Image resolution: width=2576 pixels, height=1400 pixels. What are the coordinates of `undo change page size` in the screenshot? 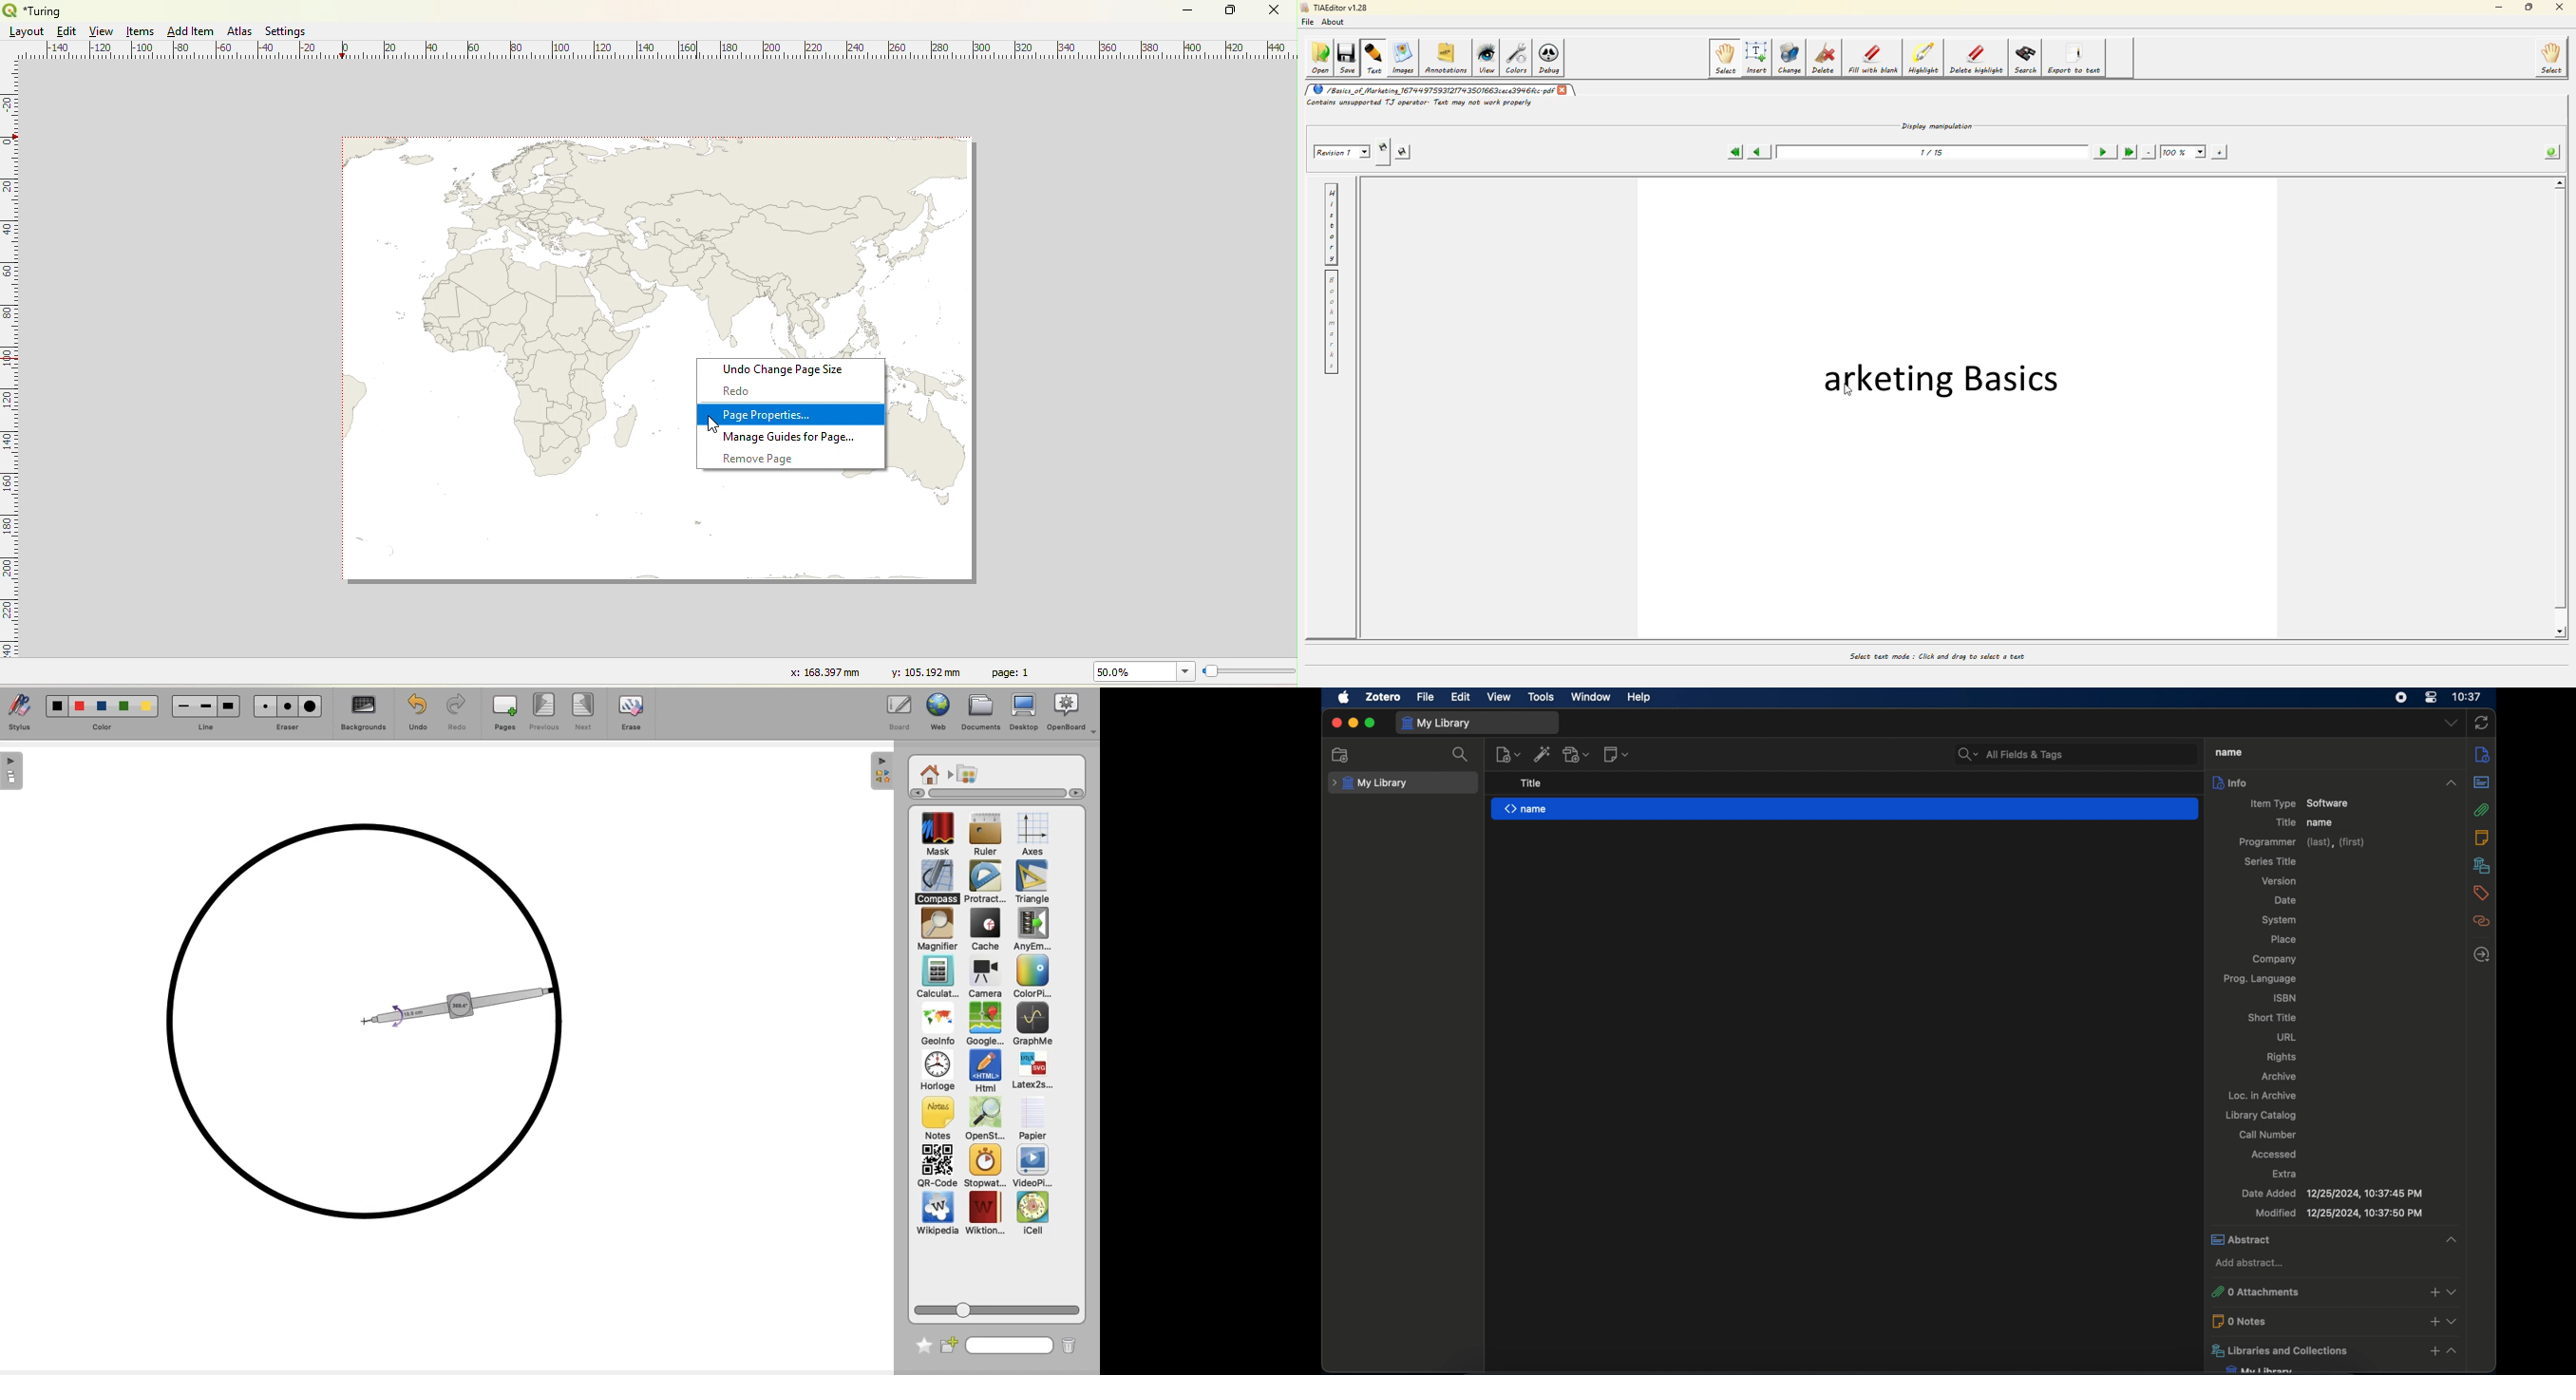 It's located at (784, 369).